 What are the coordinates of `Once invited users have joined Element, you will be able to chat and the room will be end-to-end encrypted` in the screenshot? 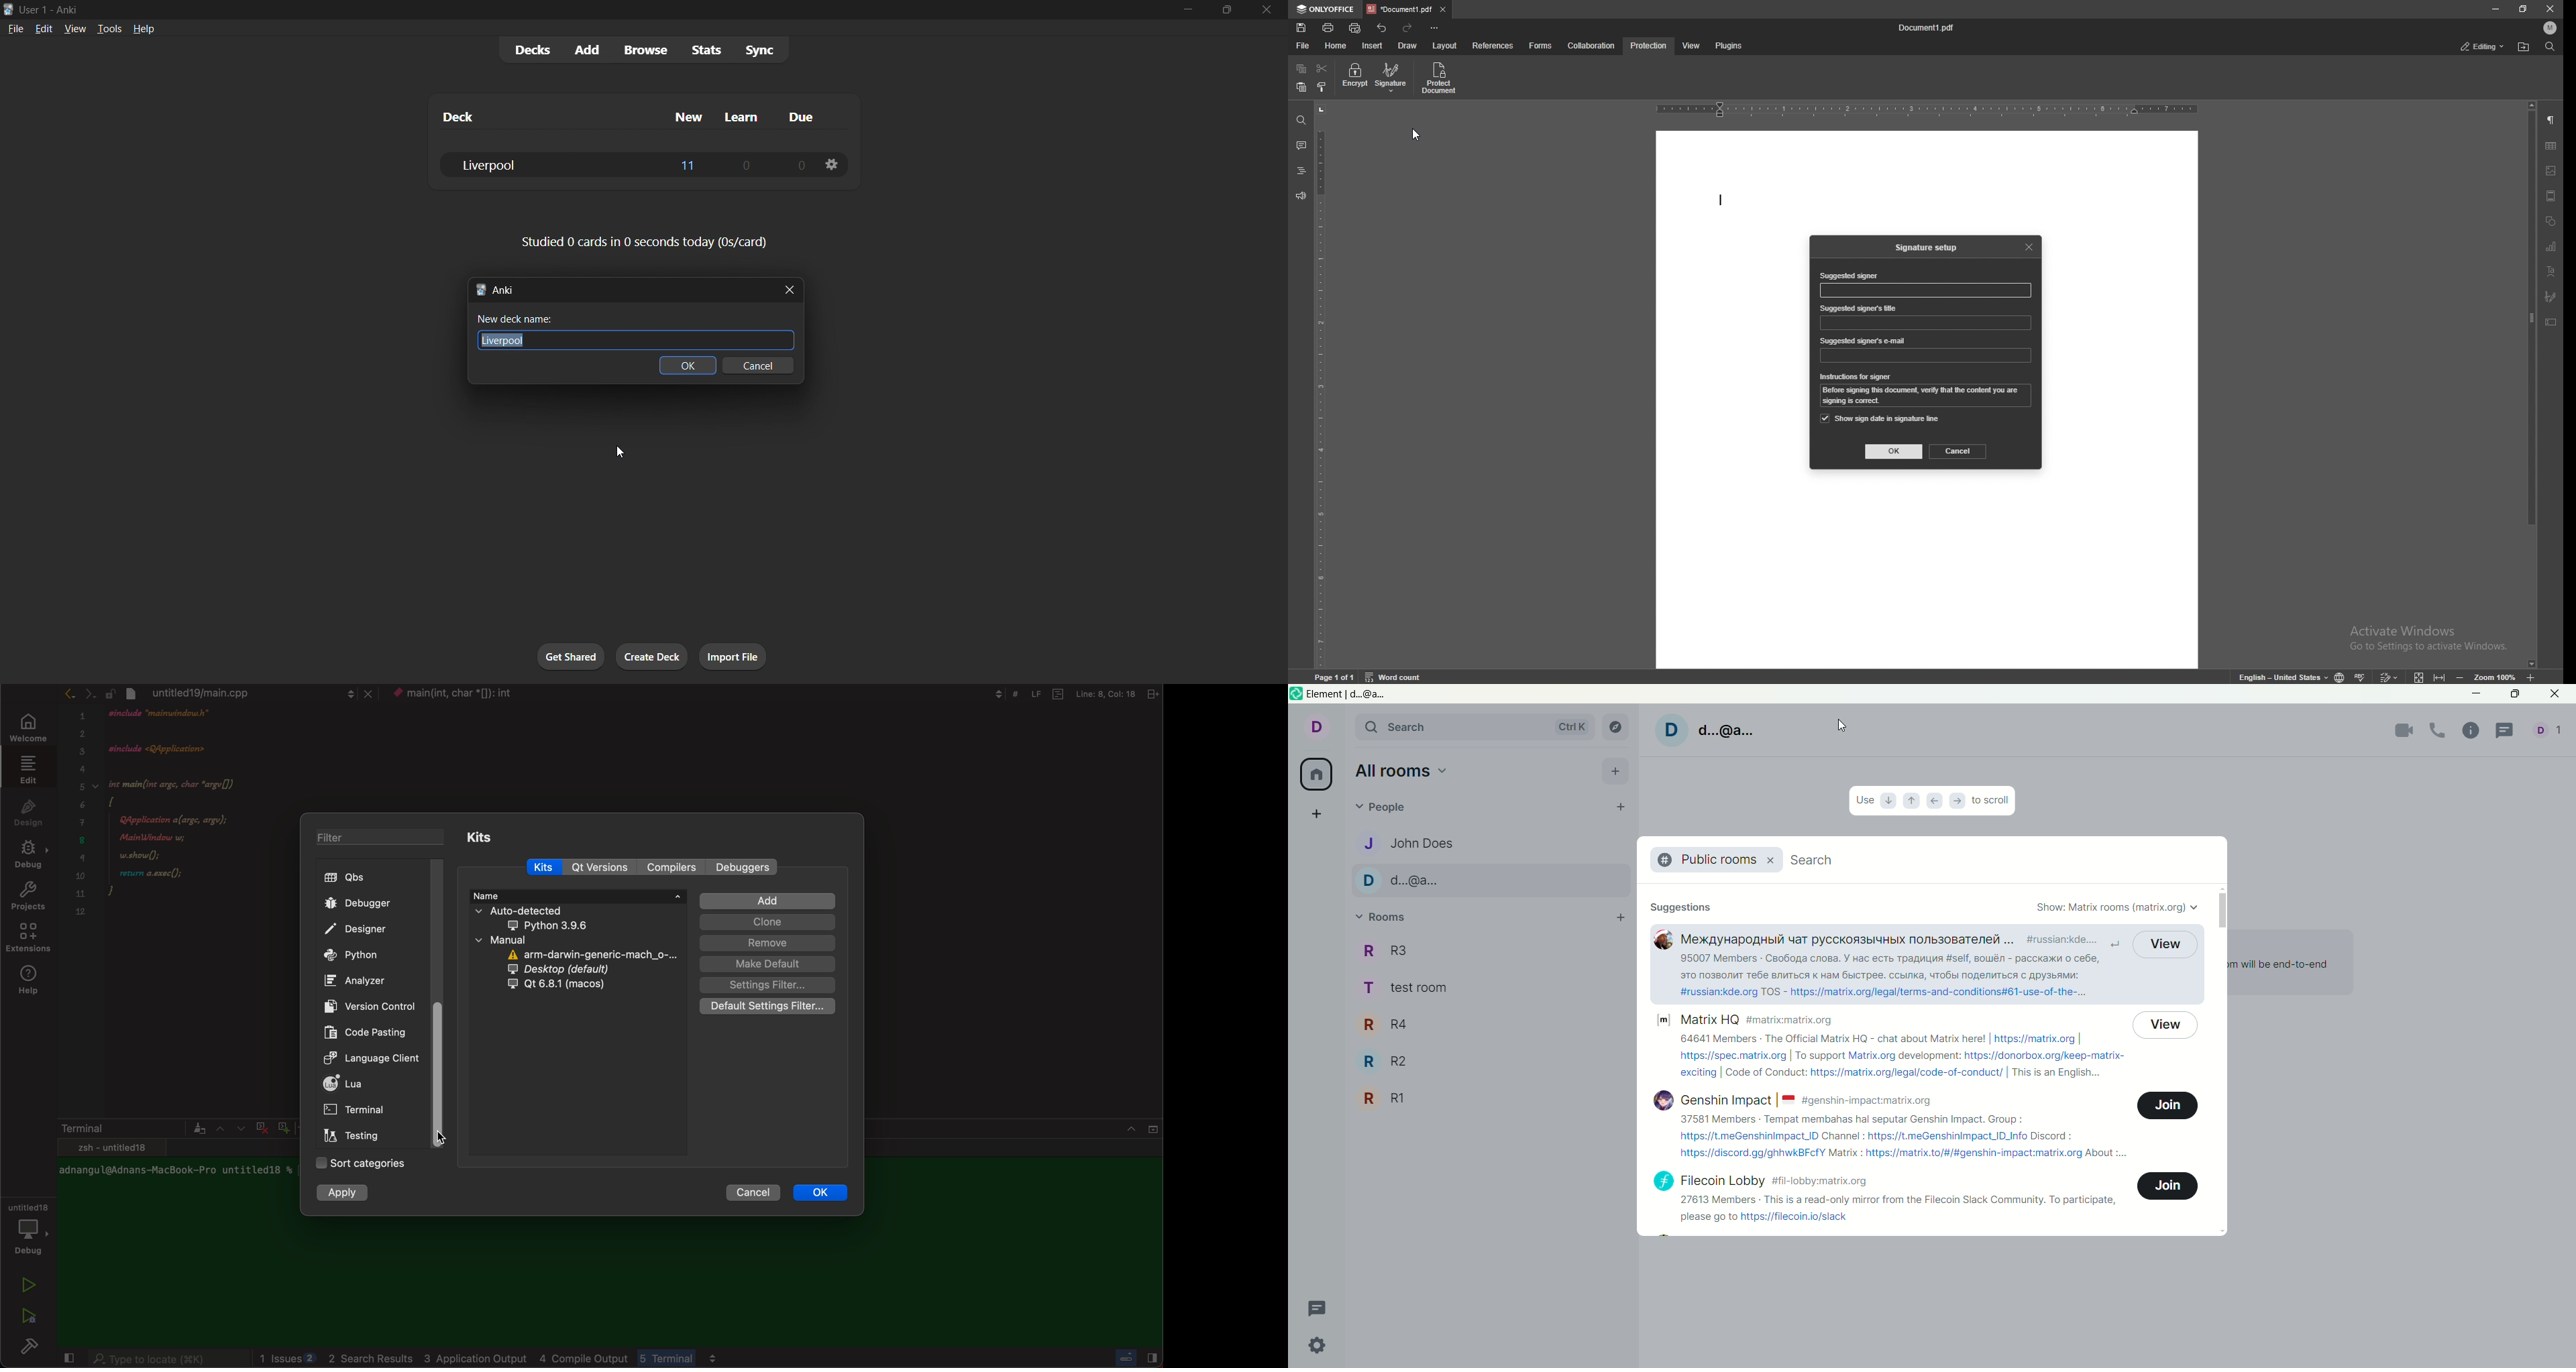 It's located at (2279, 972).